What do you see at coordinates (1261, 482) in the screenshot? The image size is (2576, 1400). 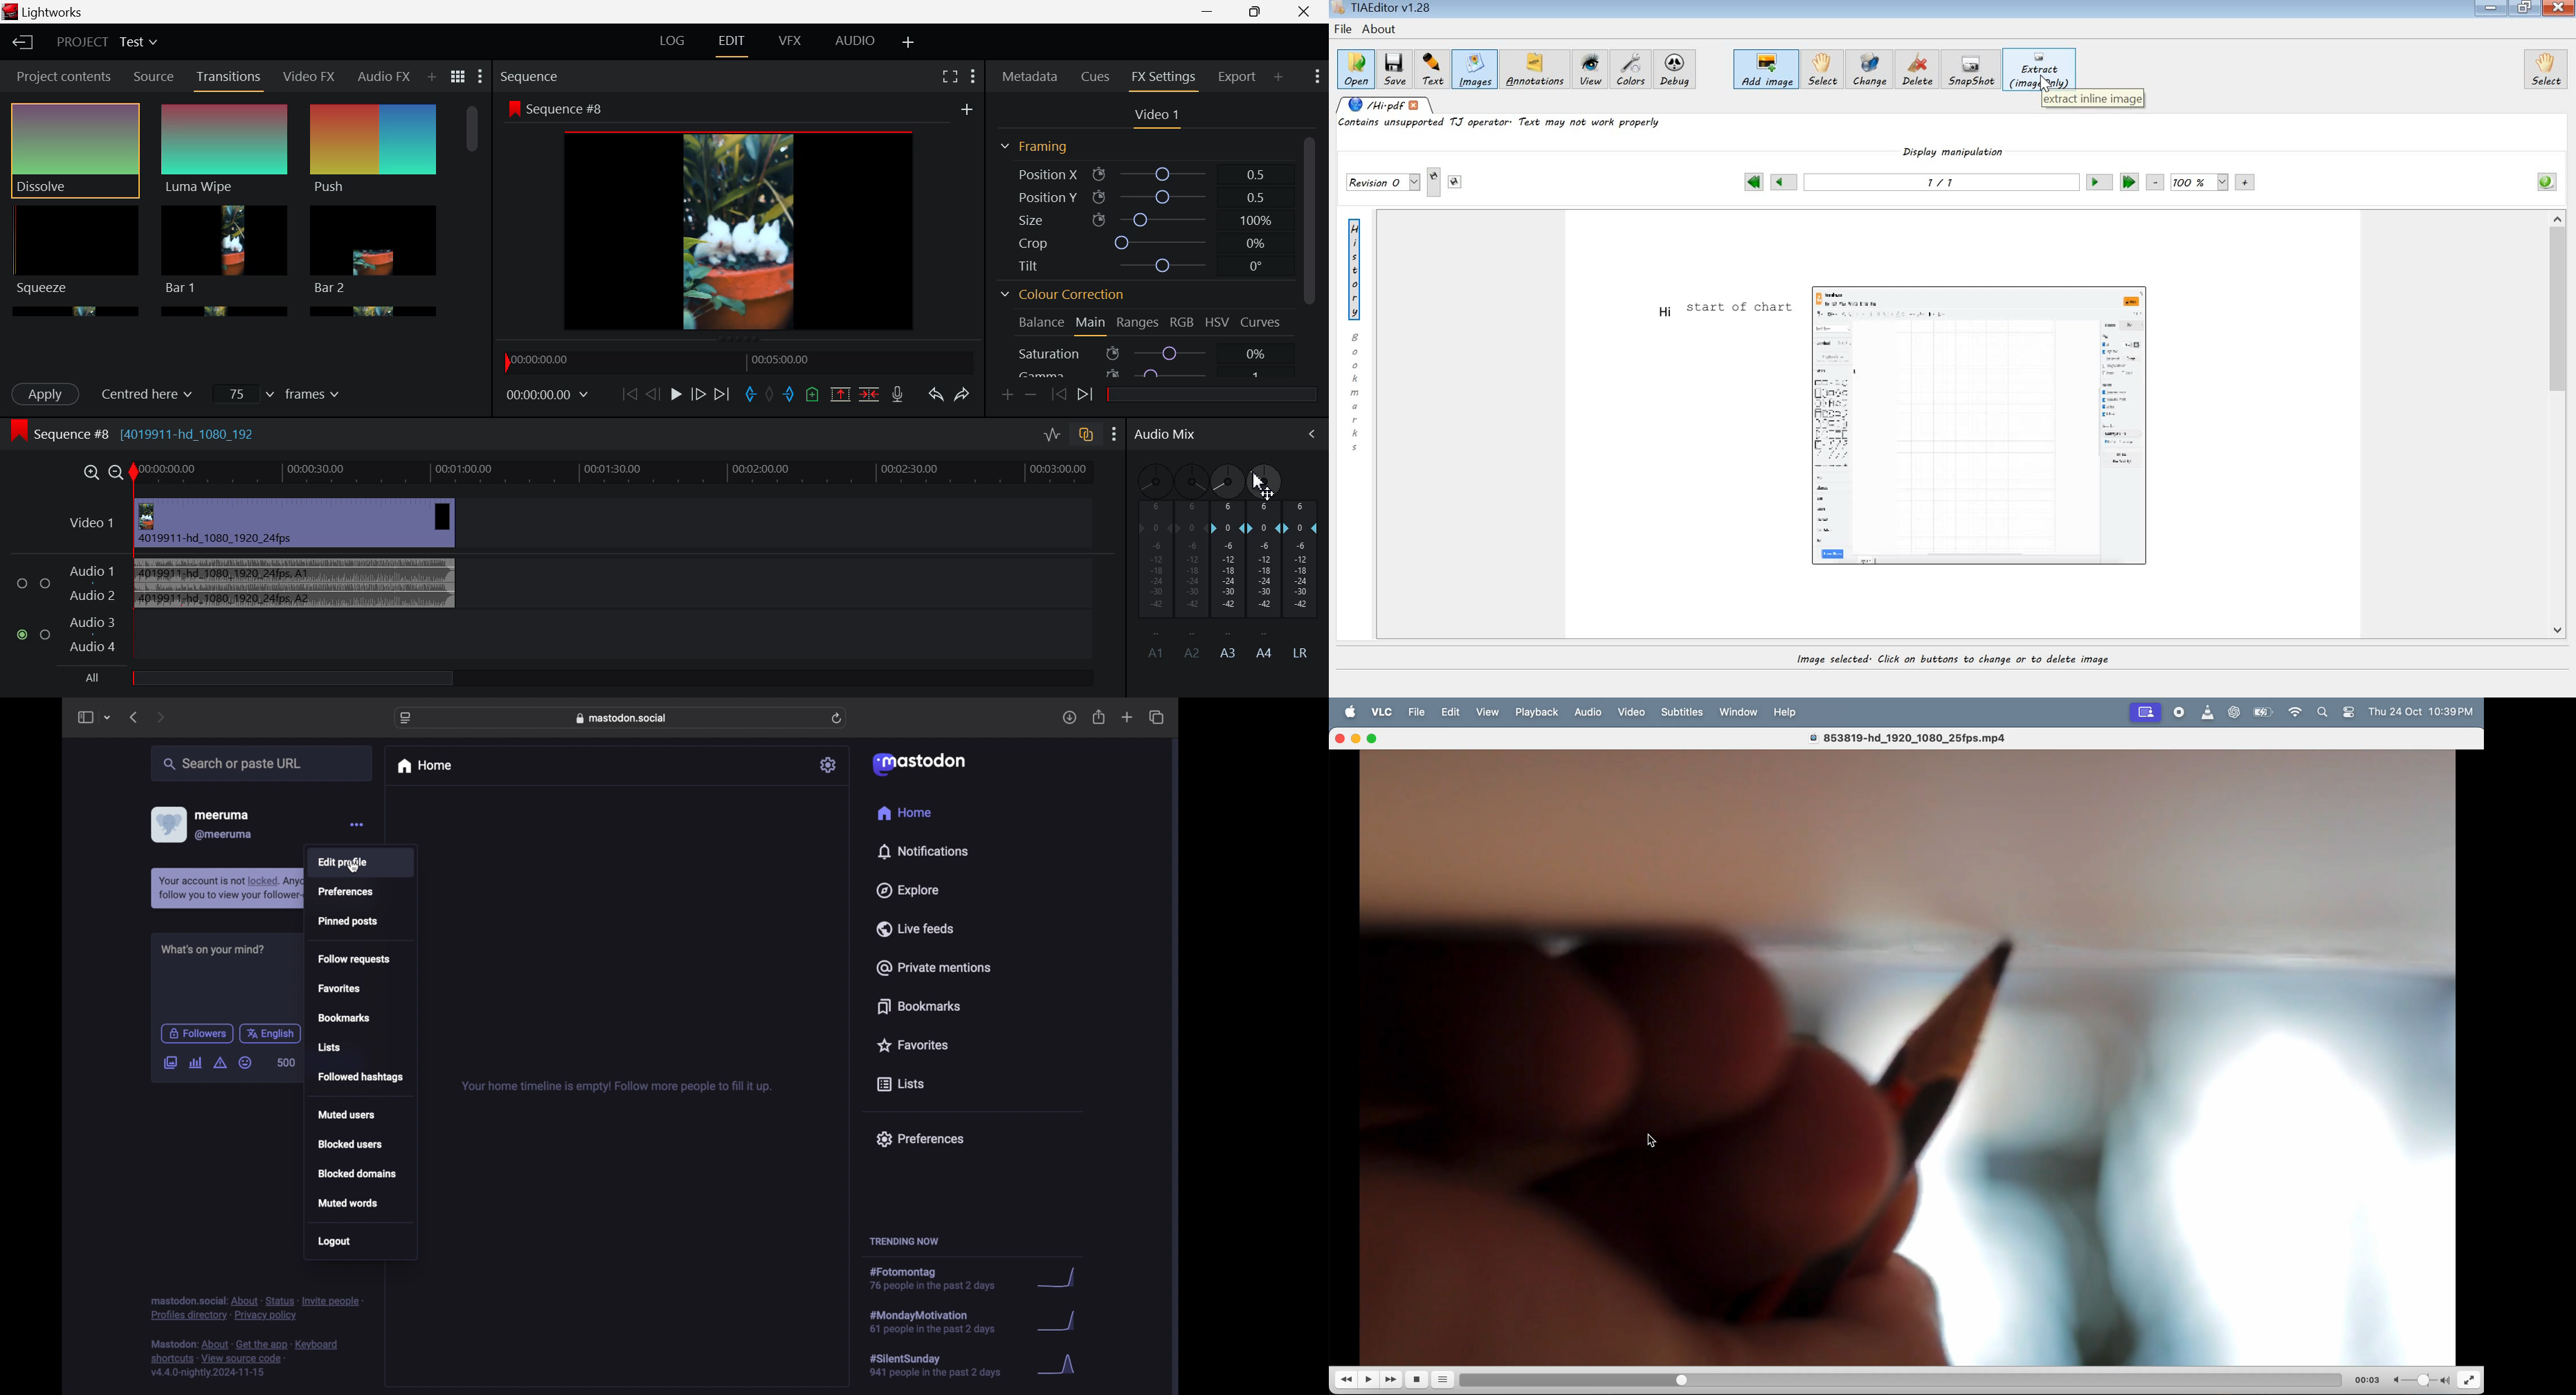 I see `MOUSE_UP Cursor Position` at bounding box center [1261, 482].